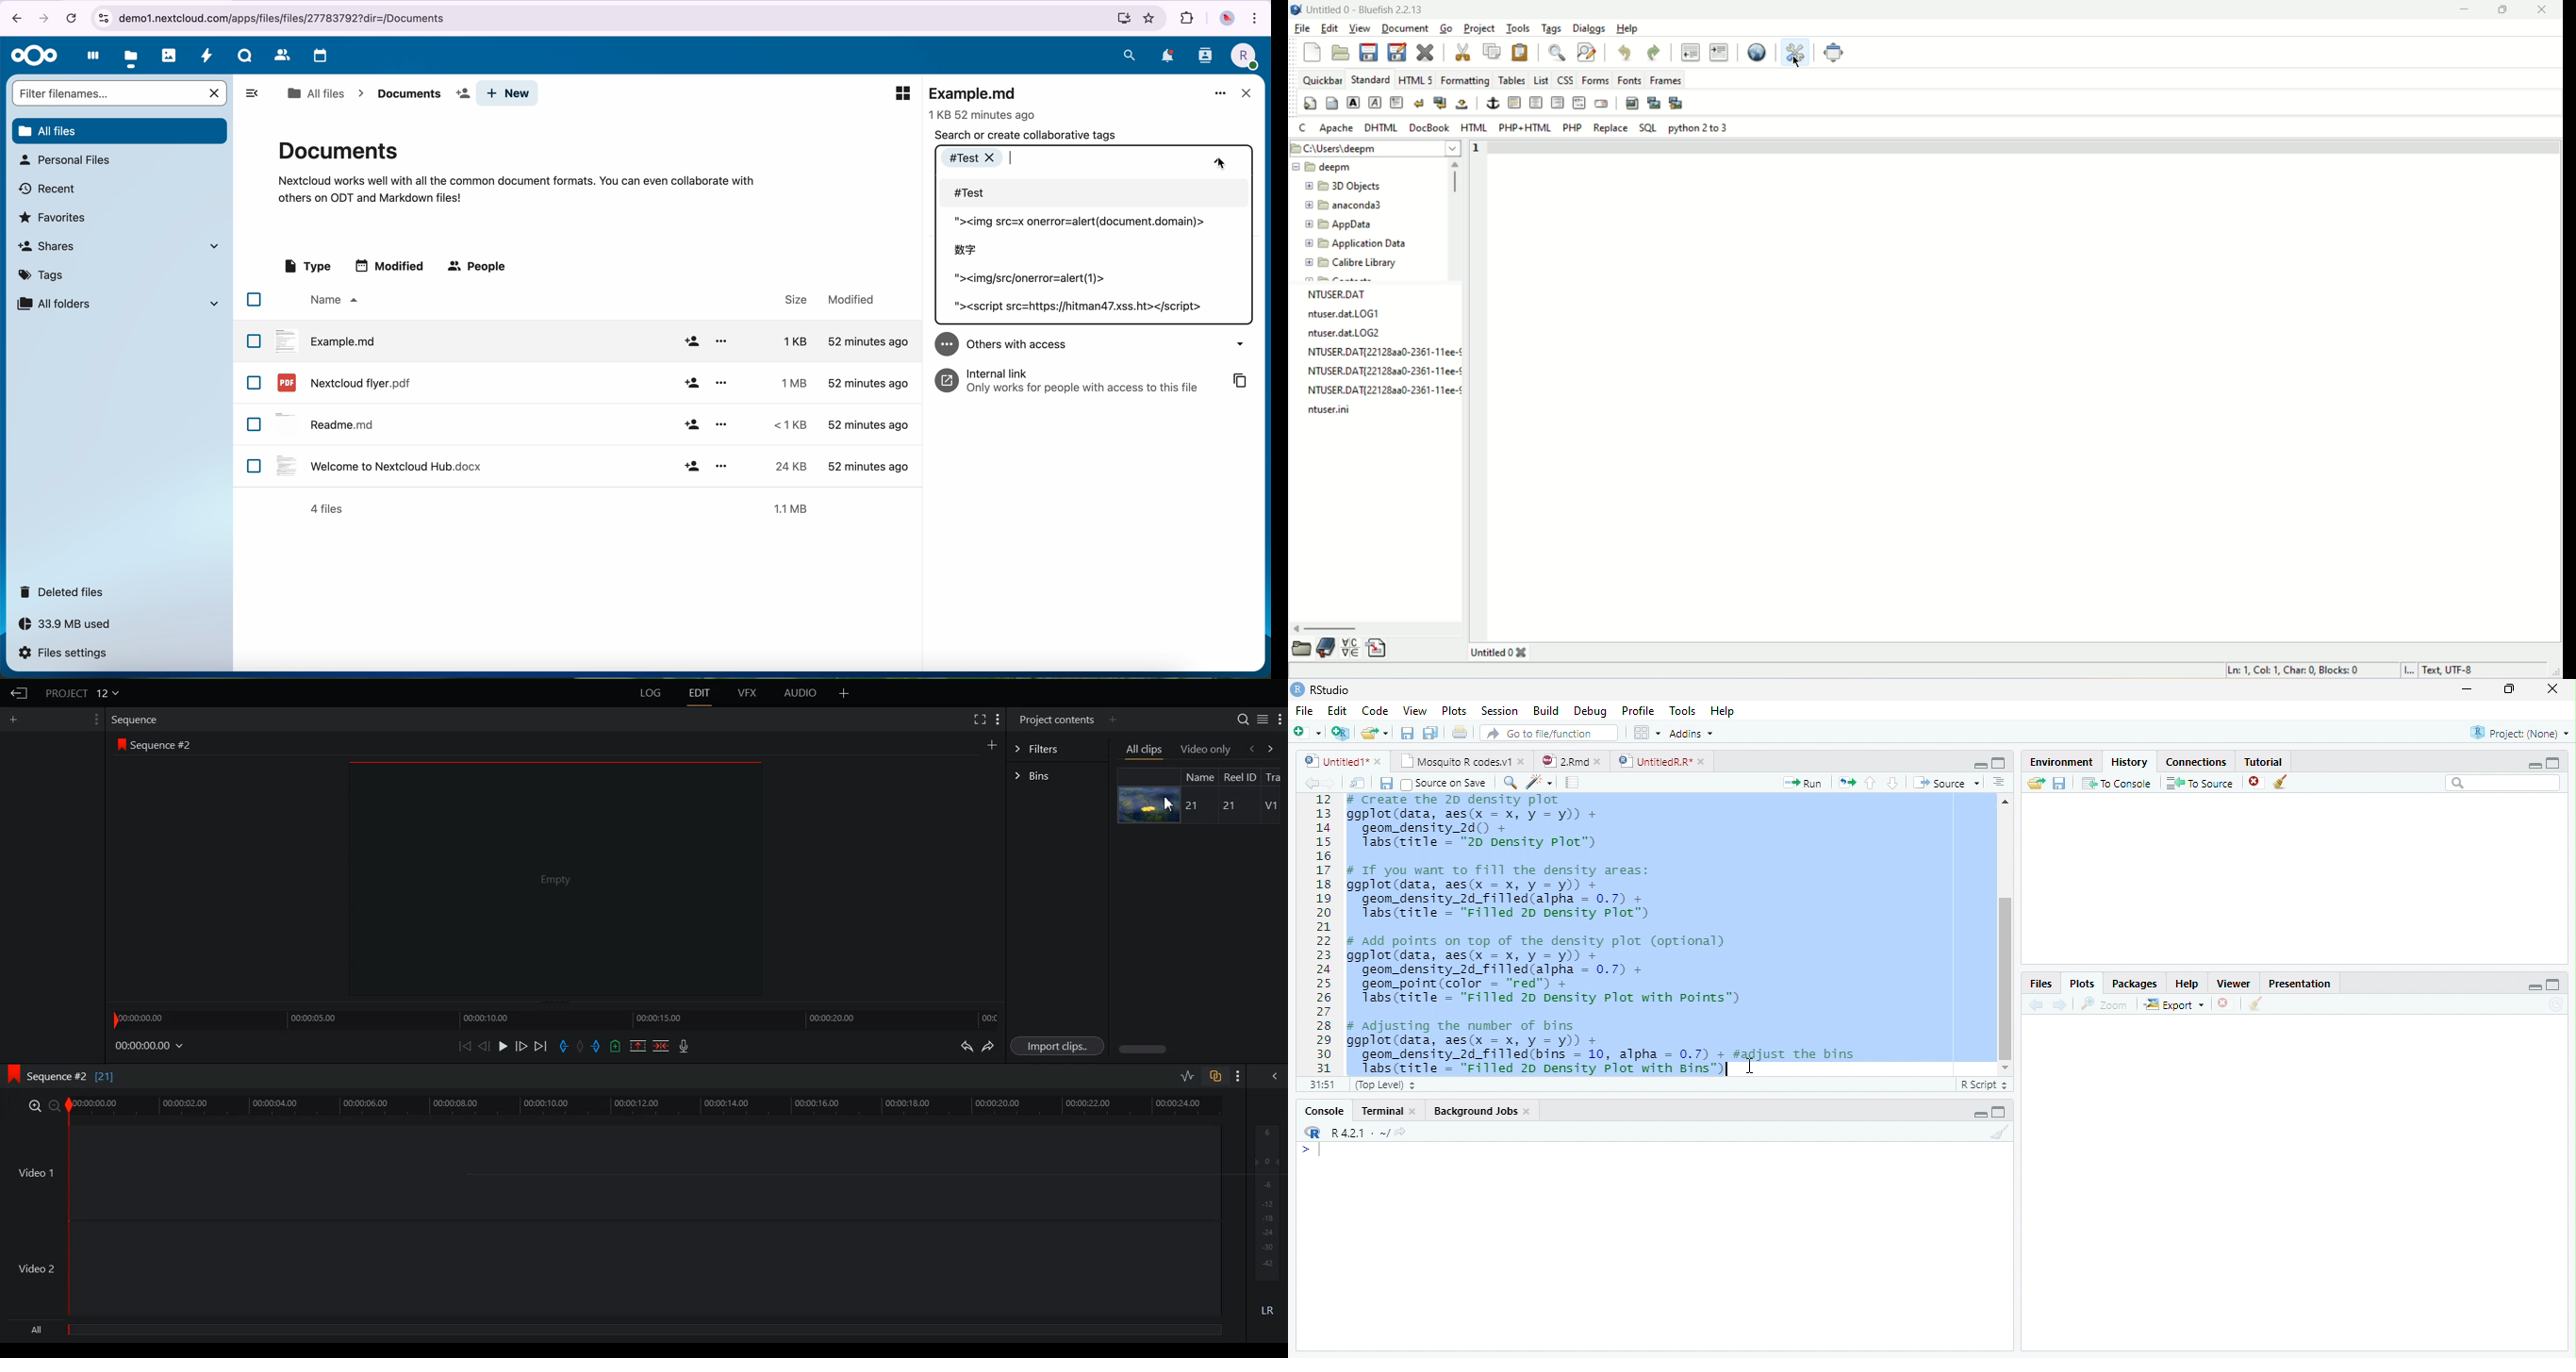 This screenshot has width=2576, height=1372. Describe the element at coordinates (119, 129) in the screenshot. I see `all files button` at that location.